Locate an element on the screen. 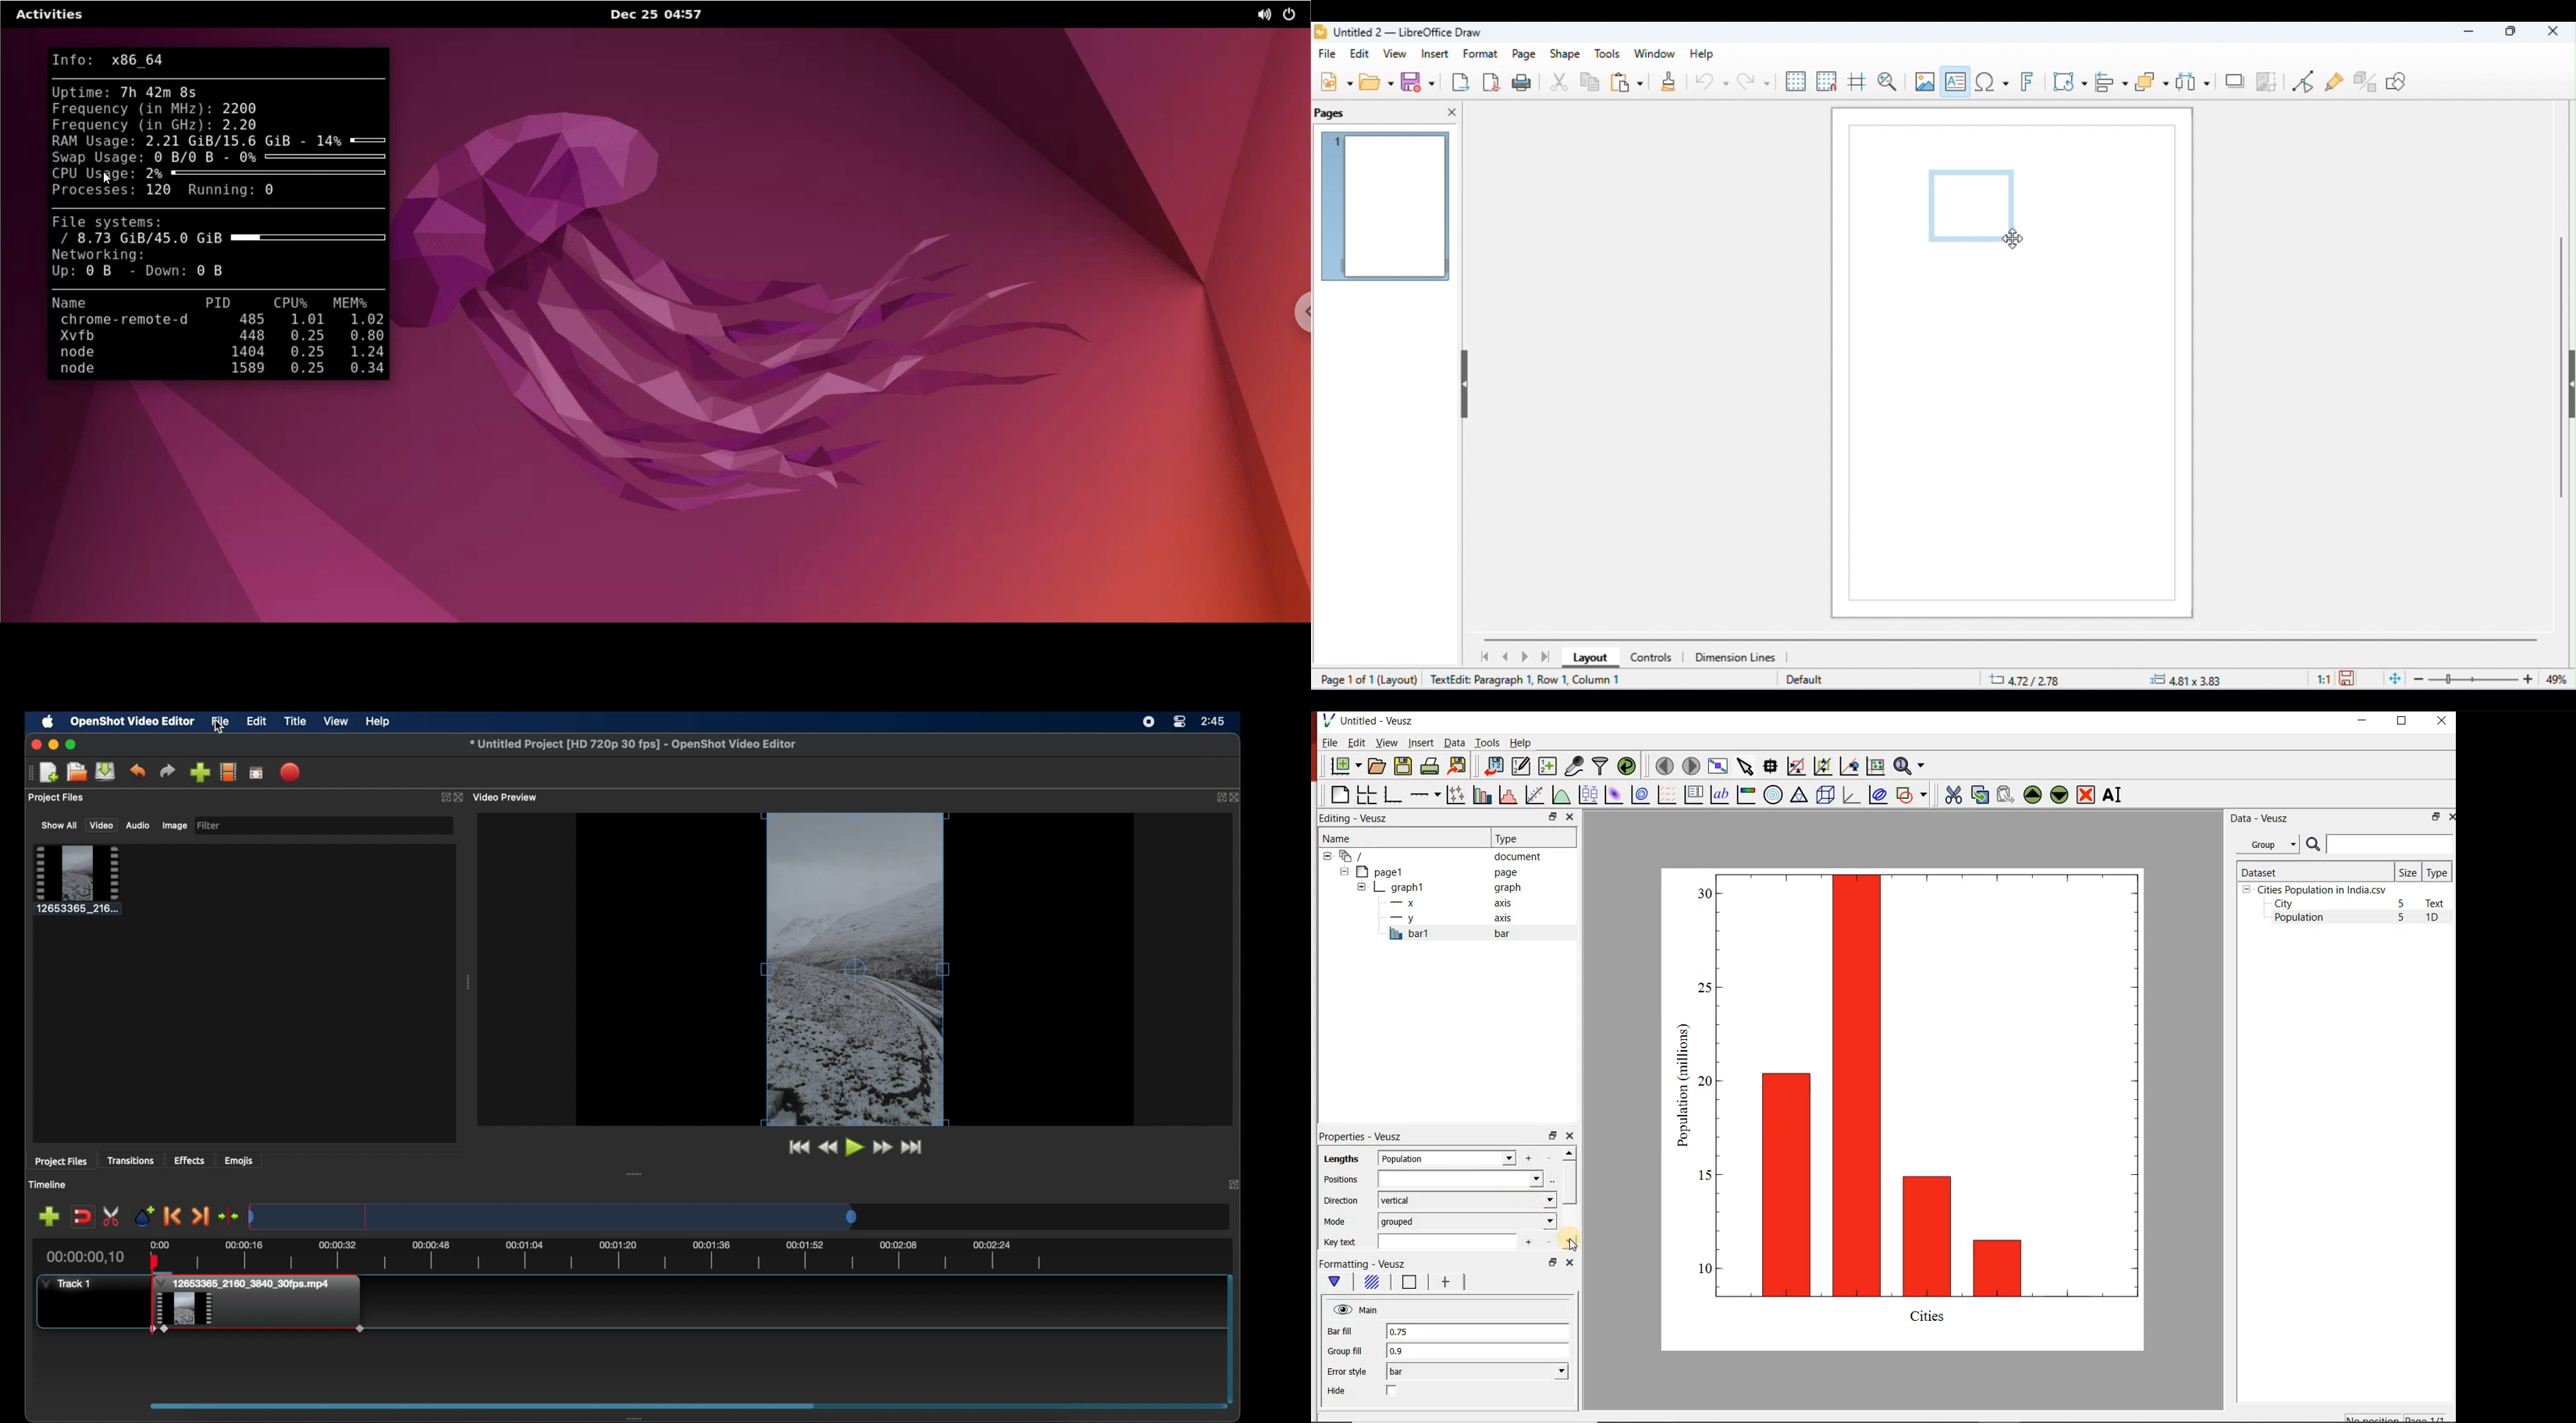 Image resolution: width=2576 pixels, height=1428 pixels. video is located at coordinates (101, 825).